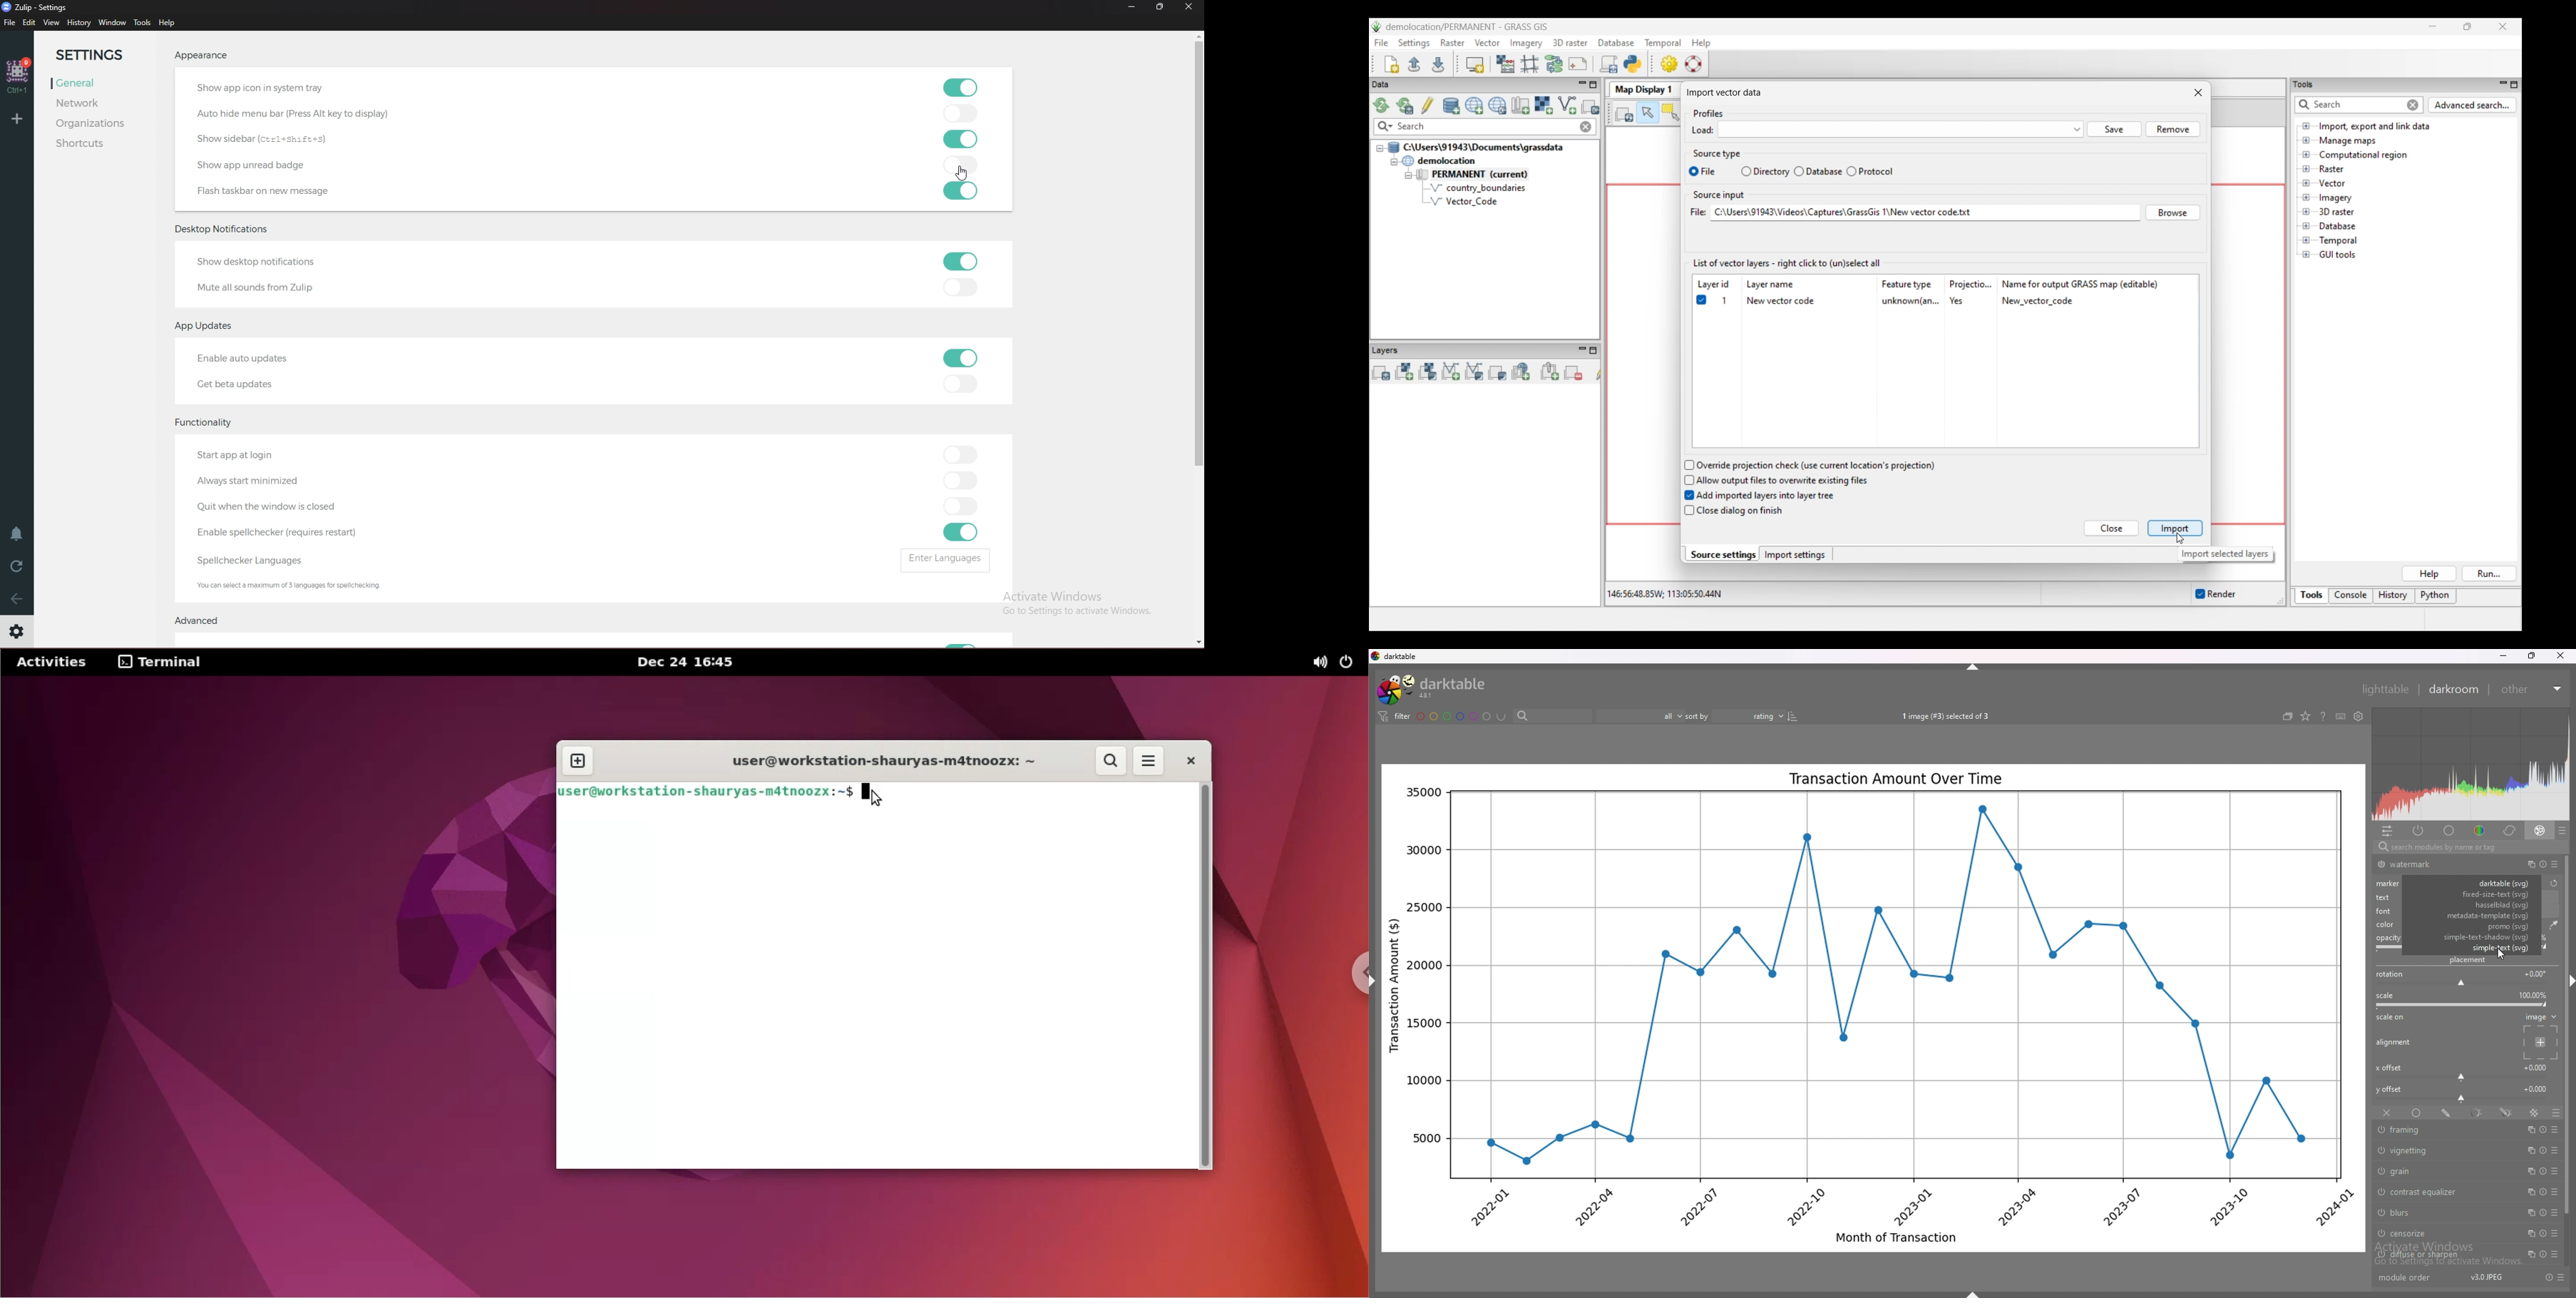  I want to click on Advanced, so click(205, 620).